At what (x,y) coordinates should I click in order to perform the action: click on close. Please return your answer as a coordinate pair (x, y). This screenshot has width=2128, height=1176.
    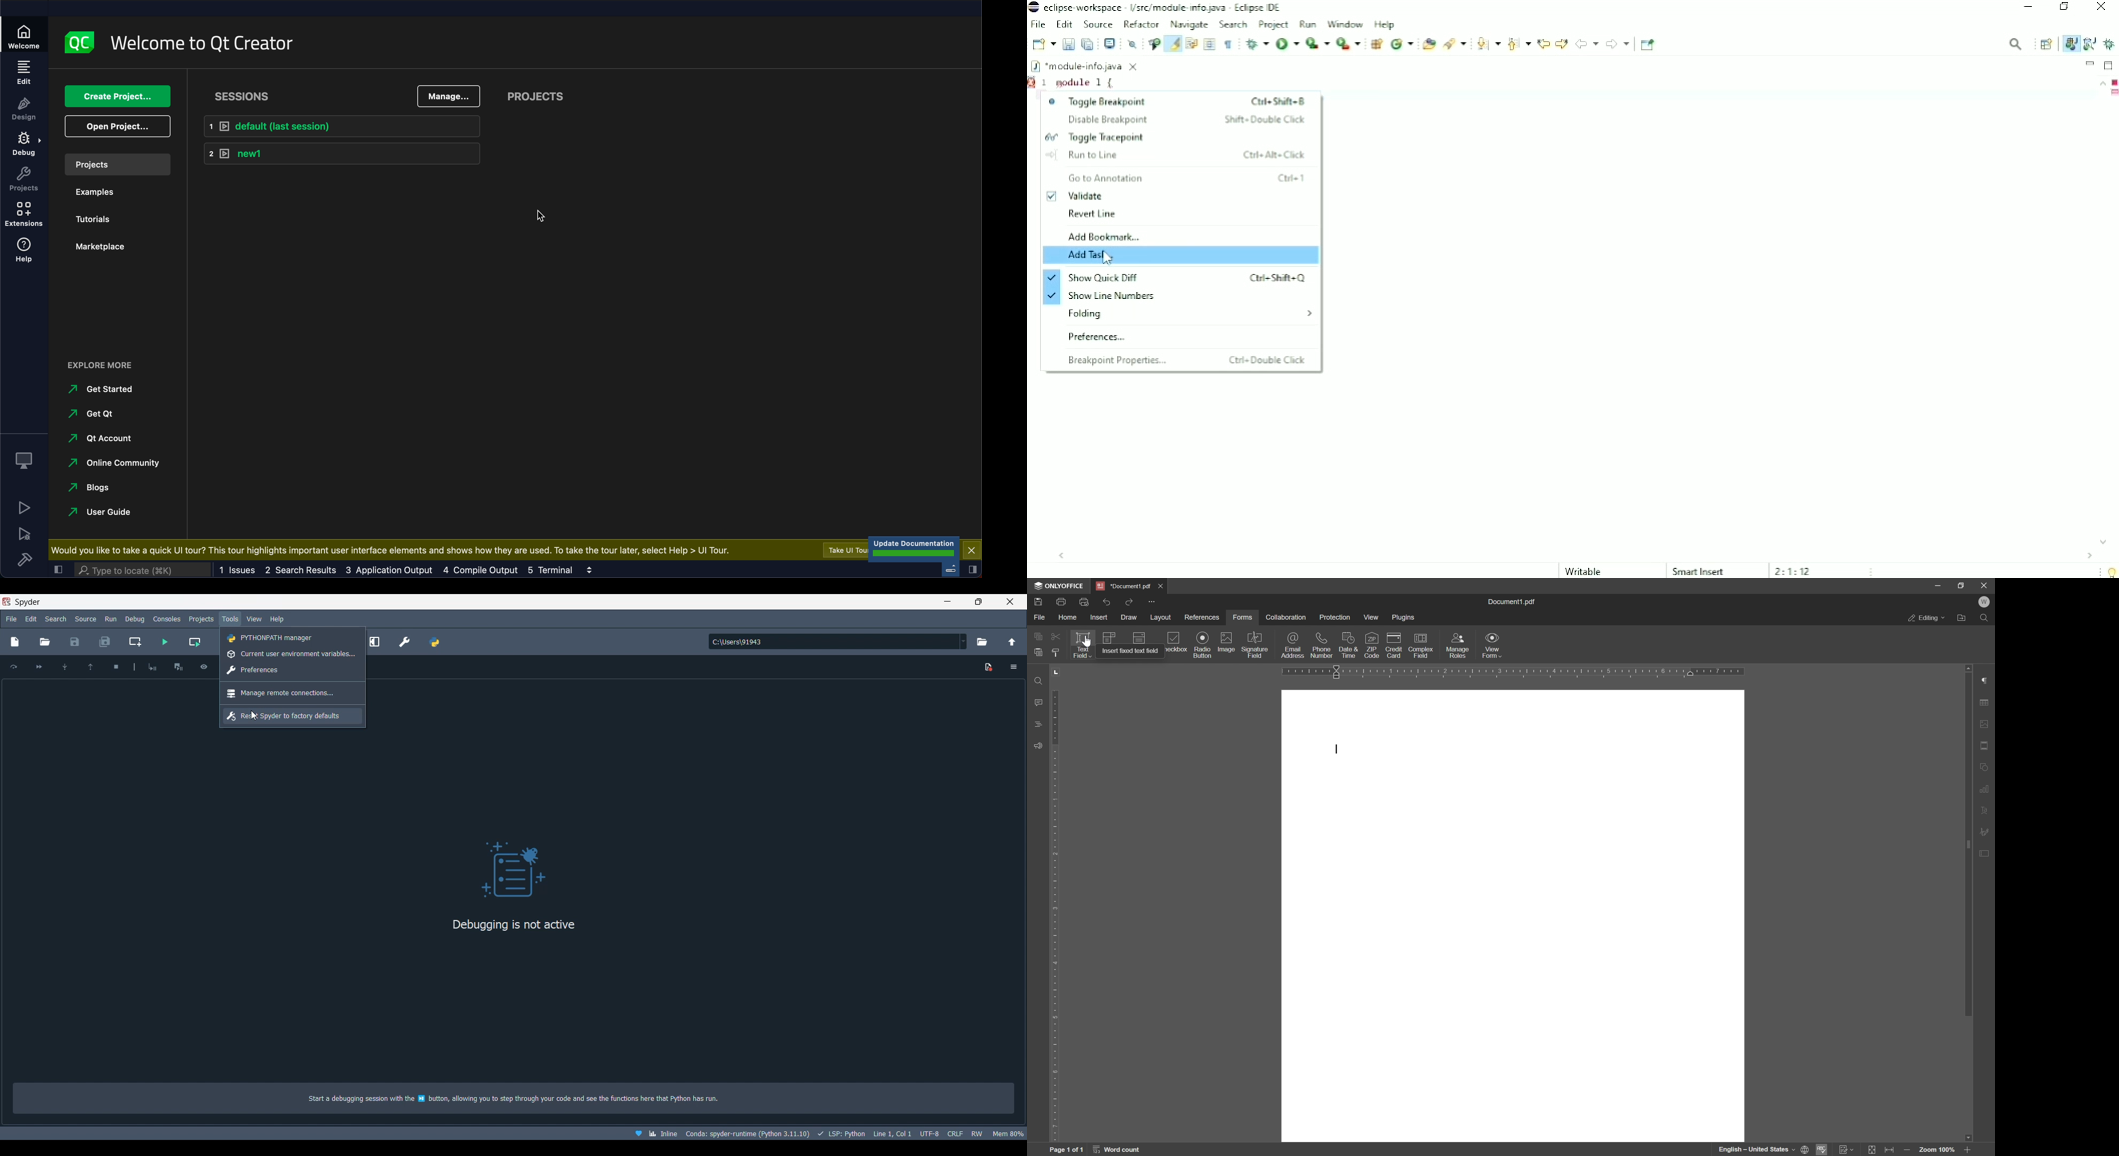
    Looking at the image, I should click on (1984, 586).